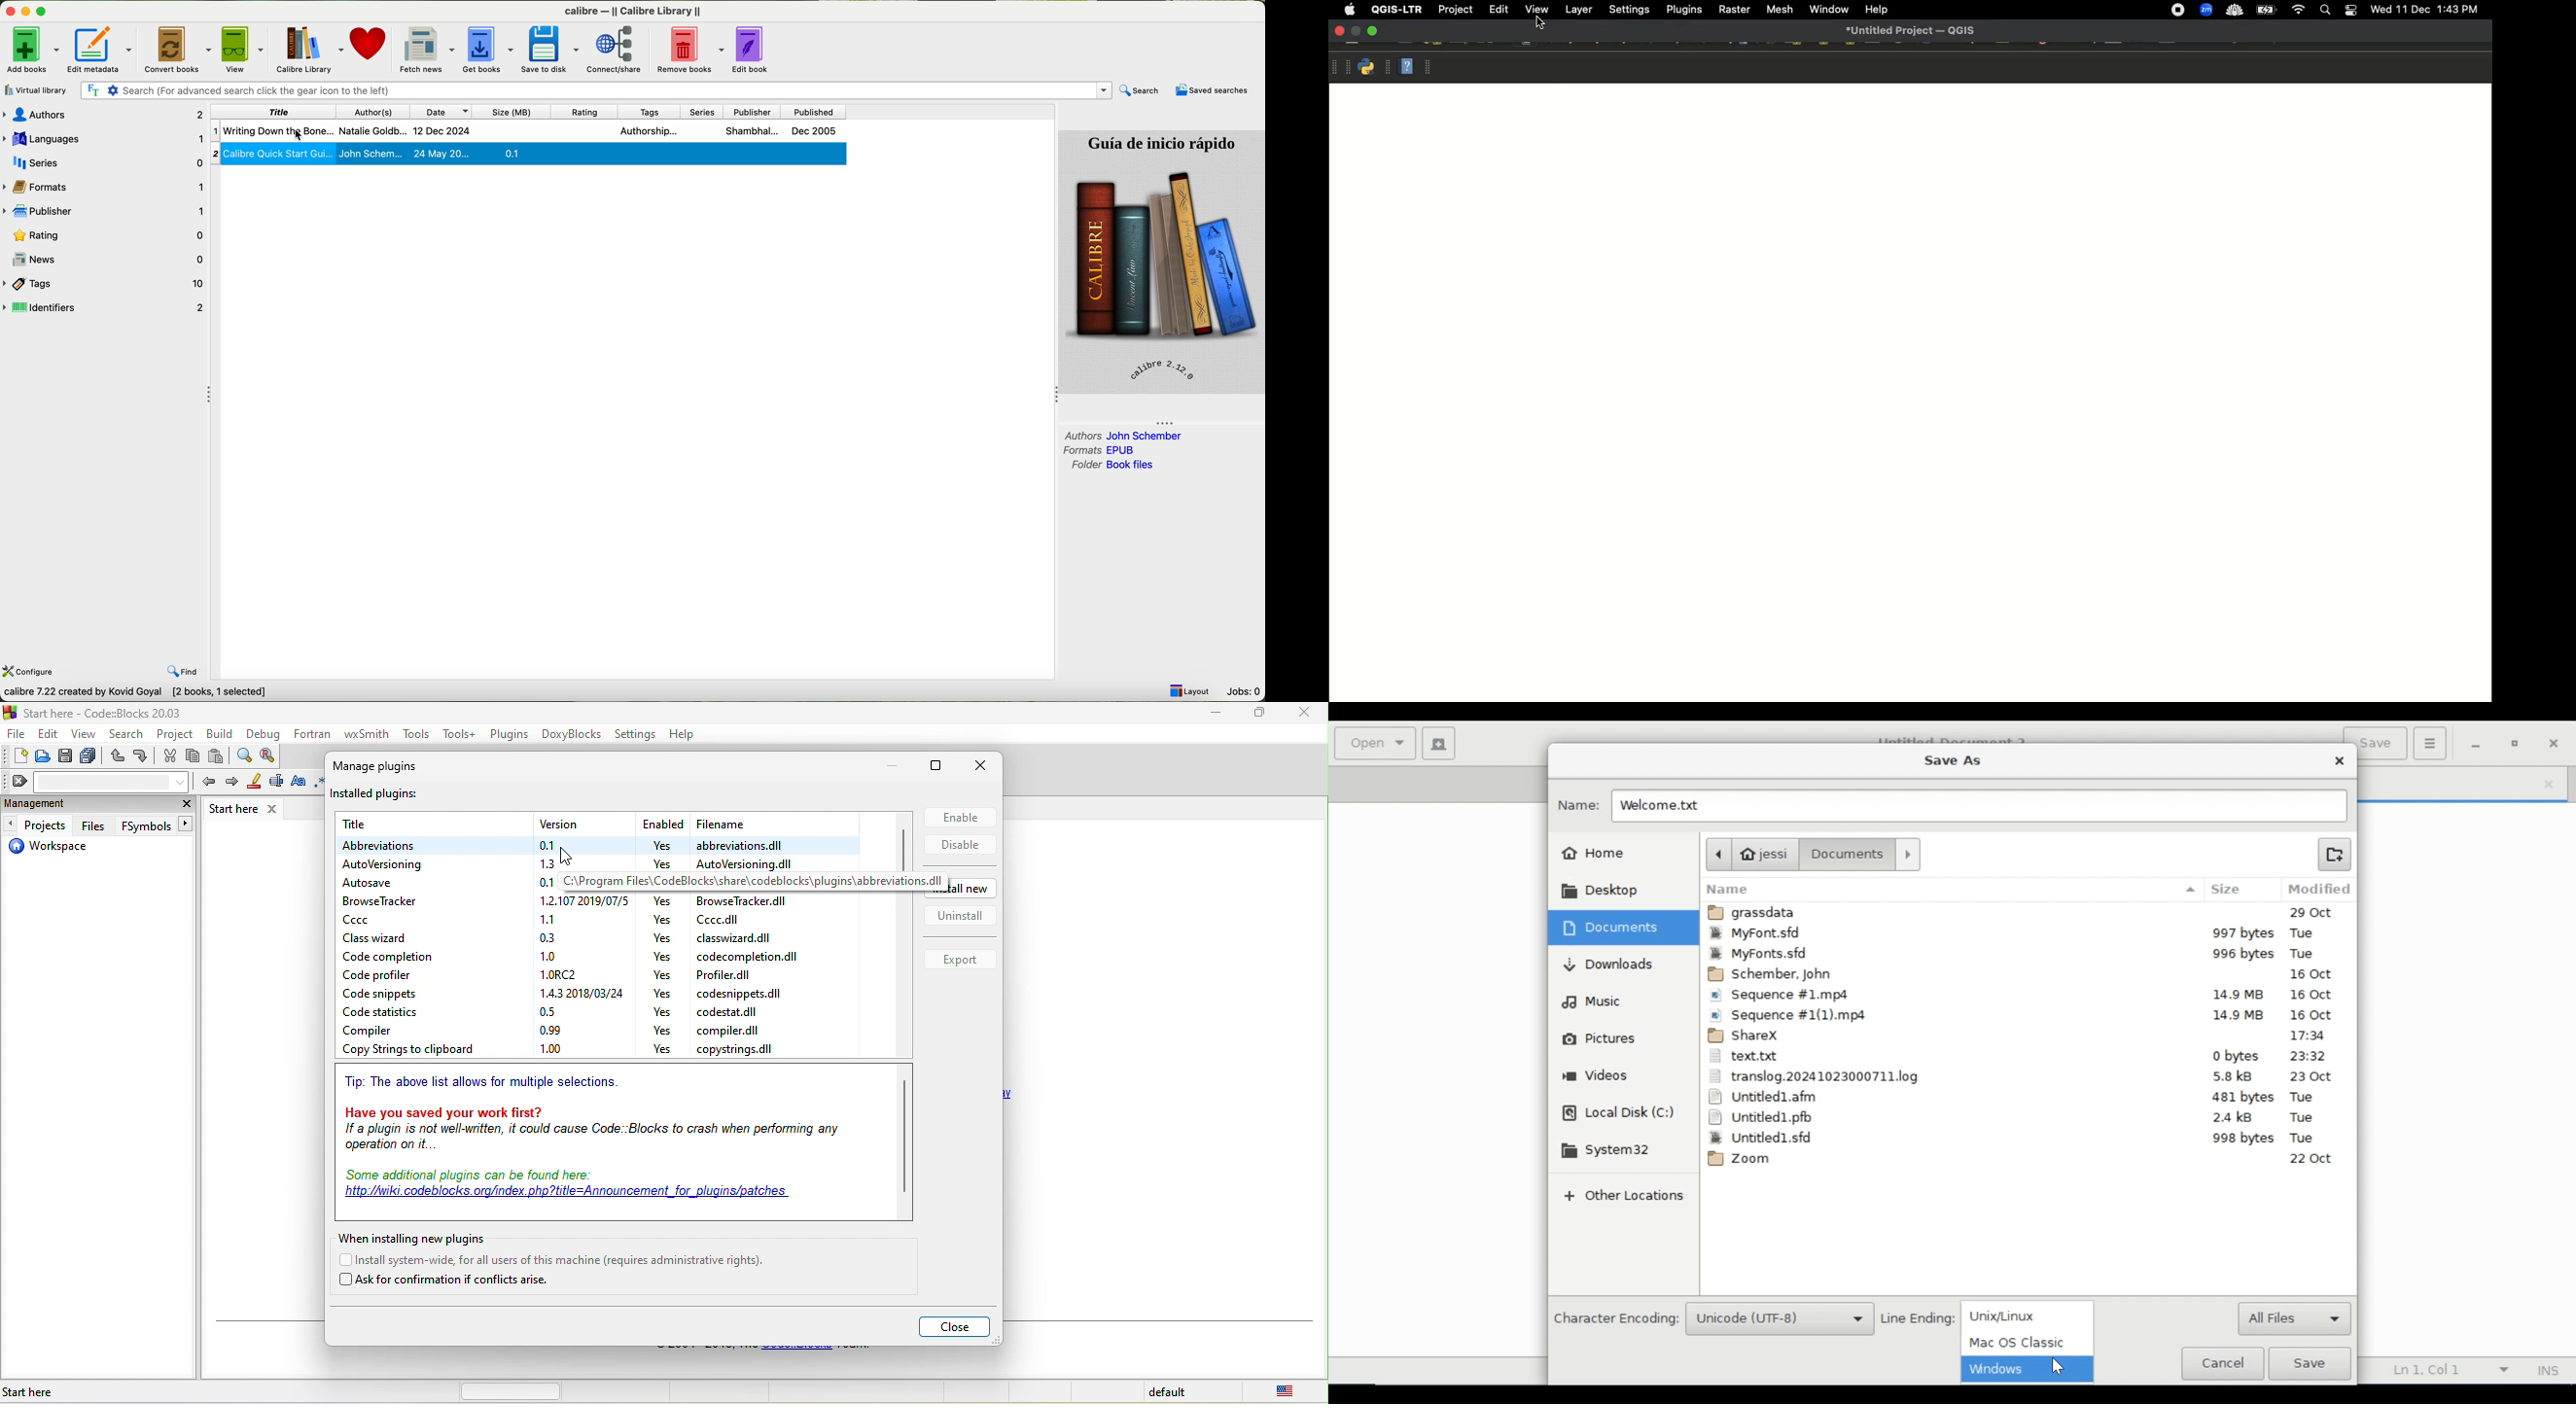 Image resolution: width=2576 pixels, height=1428 pixels. Describe the element at coordinates (2207, 10) in the screenshot. I see `` at that location.